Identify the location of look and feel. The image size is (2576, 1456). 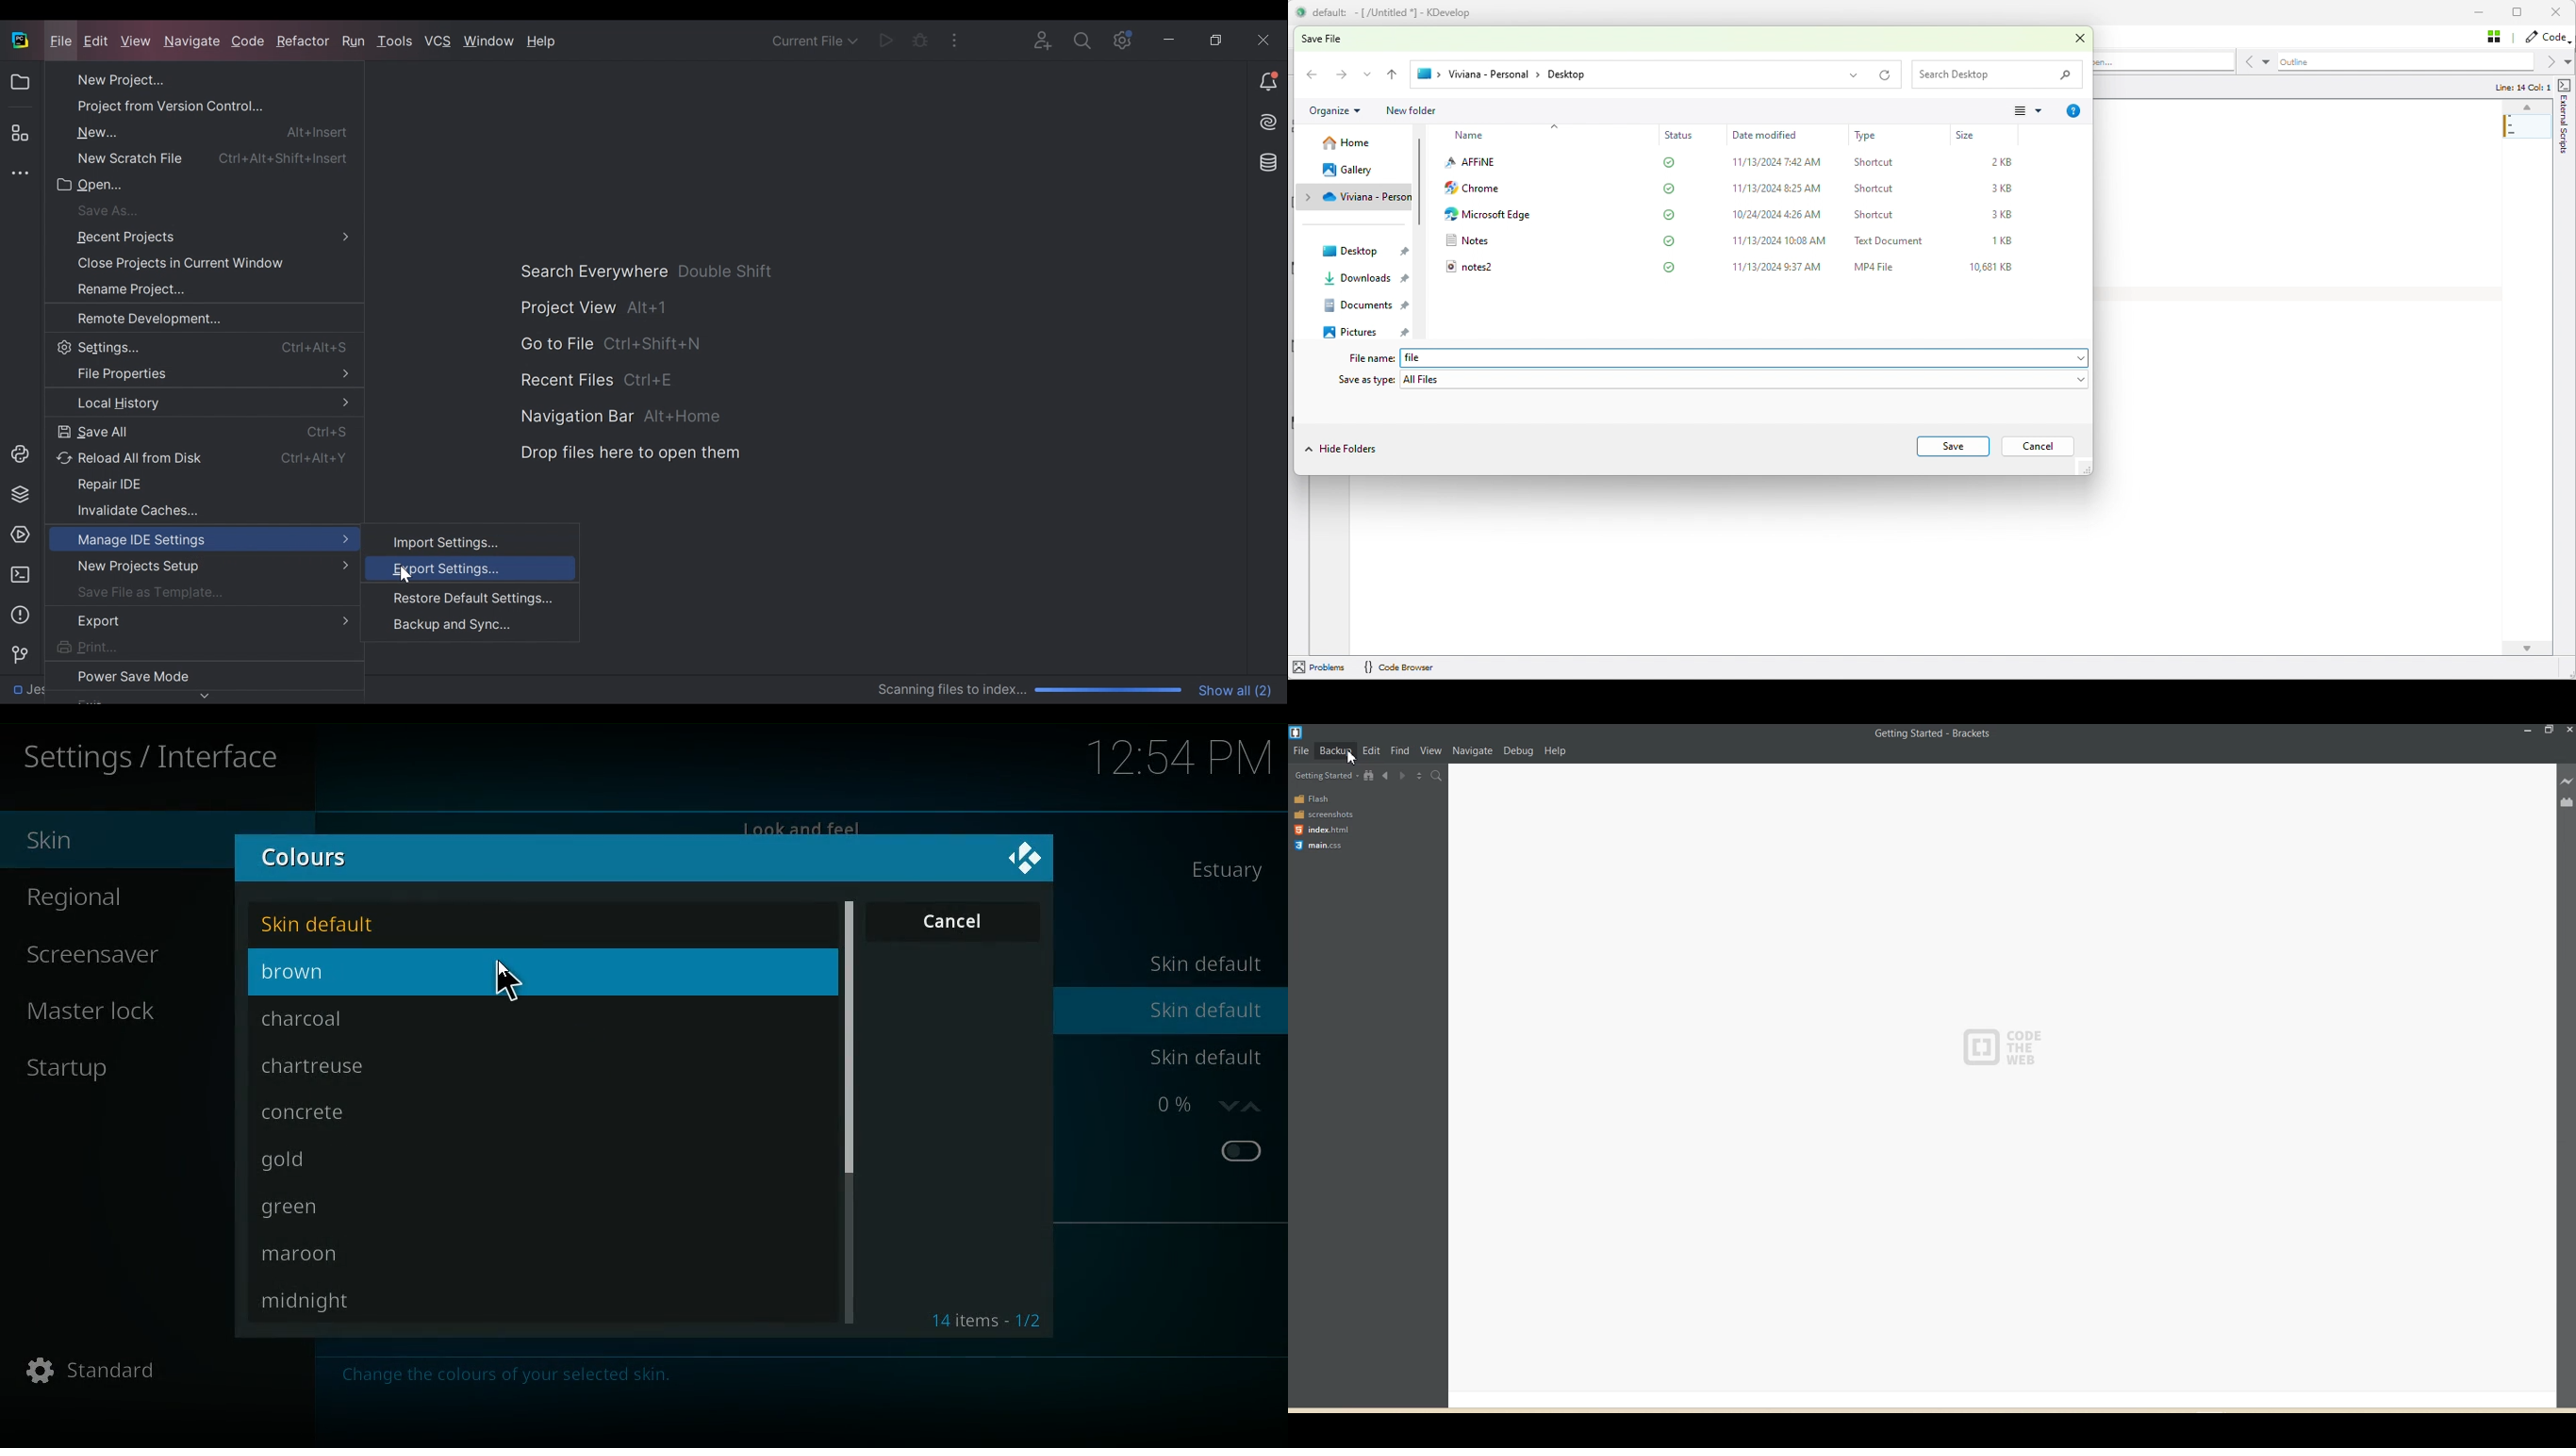
(806, 824).